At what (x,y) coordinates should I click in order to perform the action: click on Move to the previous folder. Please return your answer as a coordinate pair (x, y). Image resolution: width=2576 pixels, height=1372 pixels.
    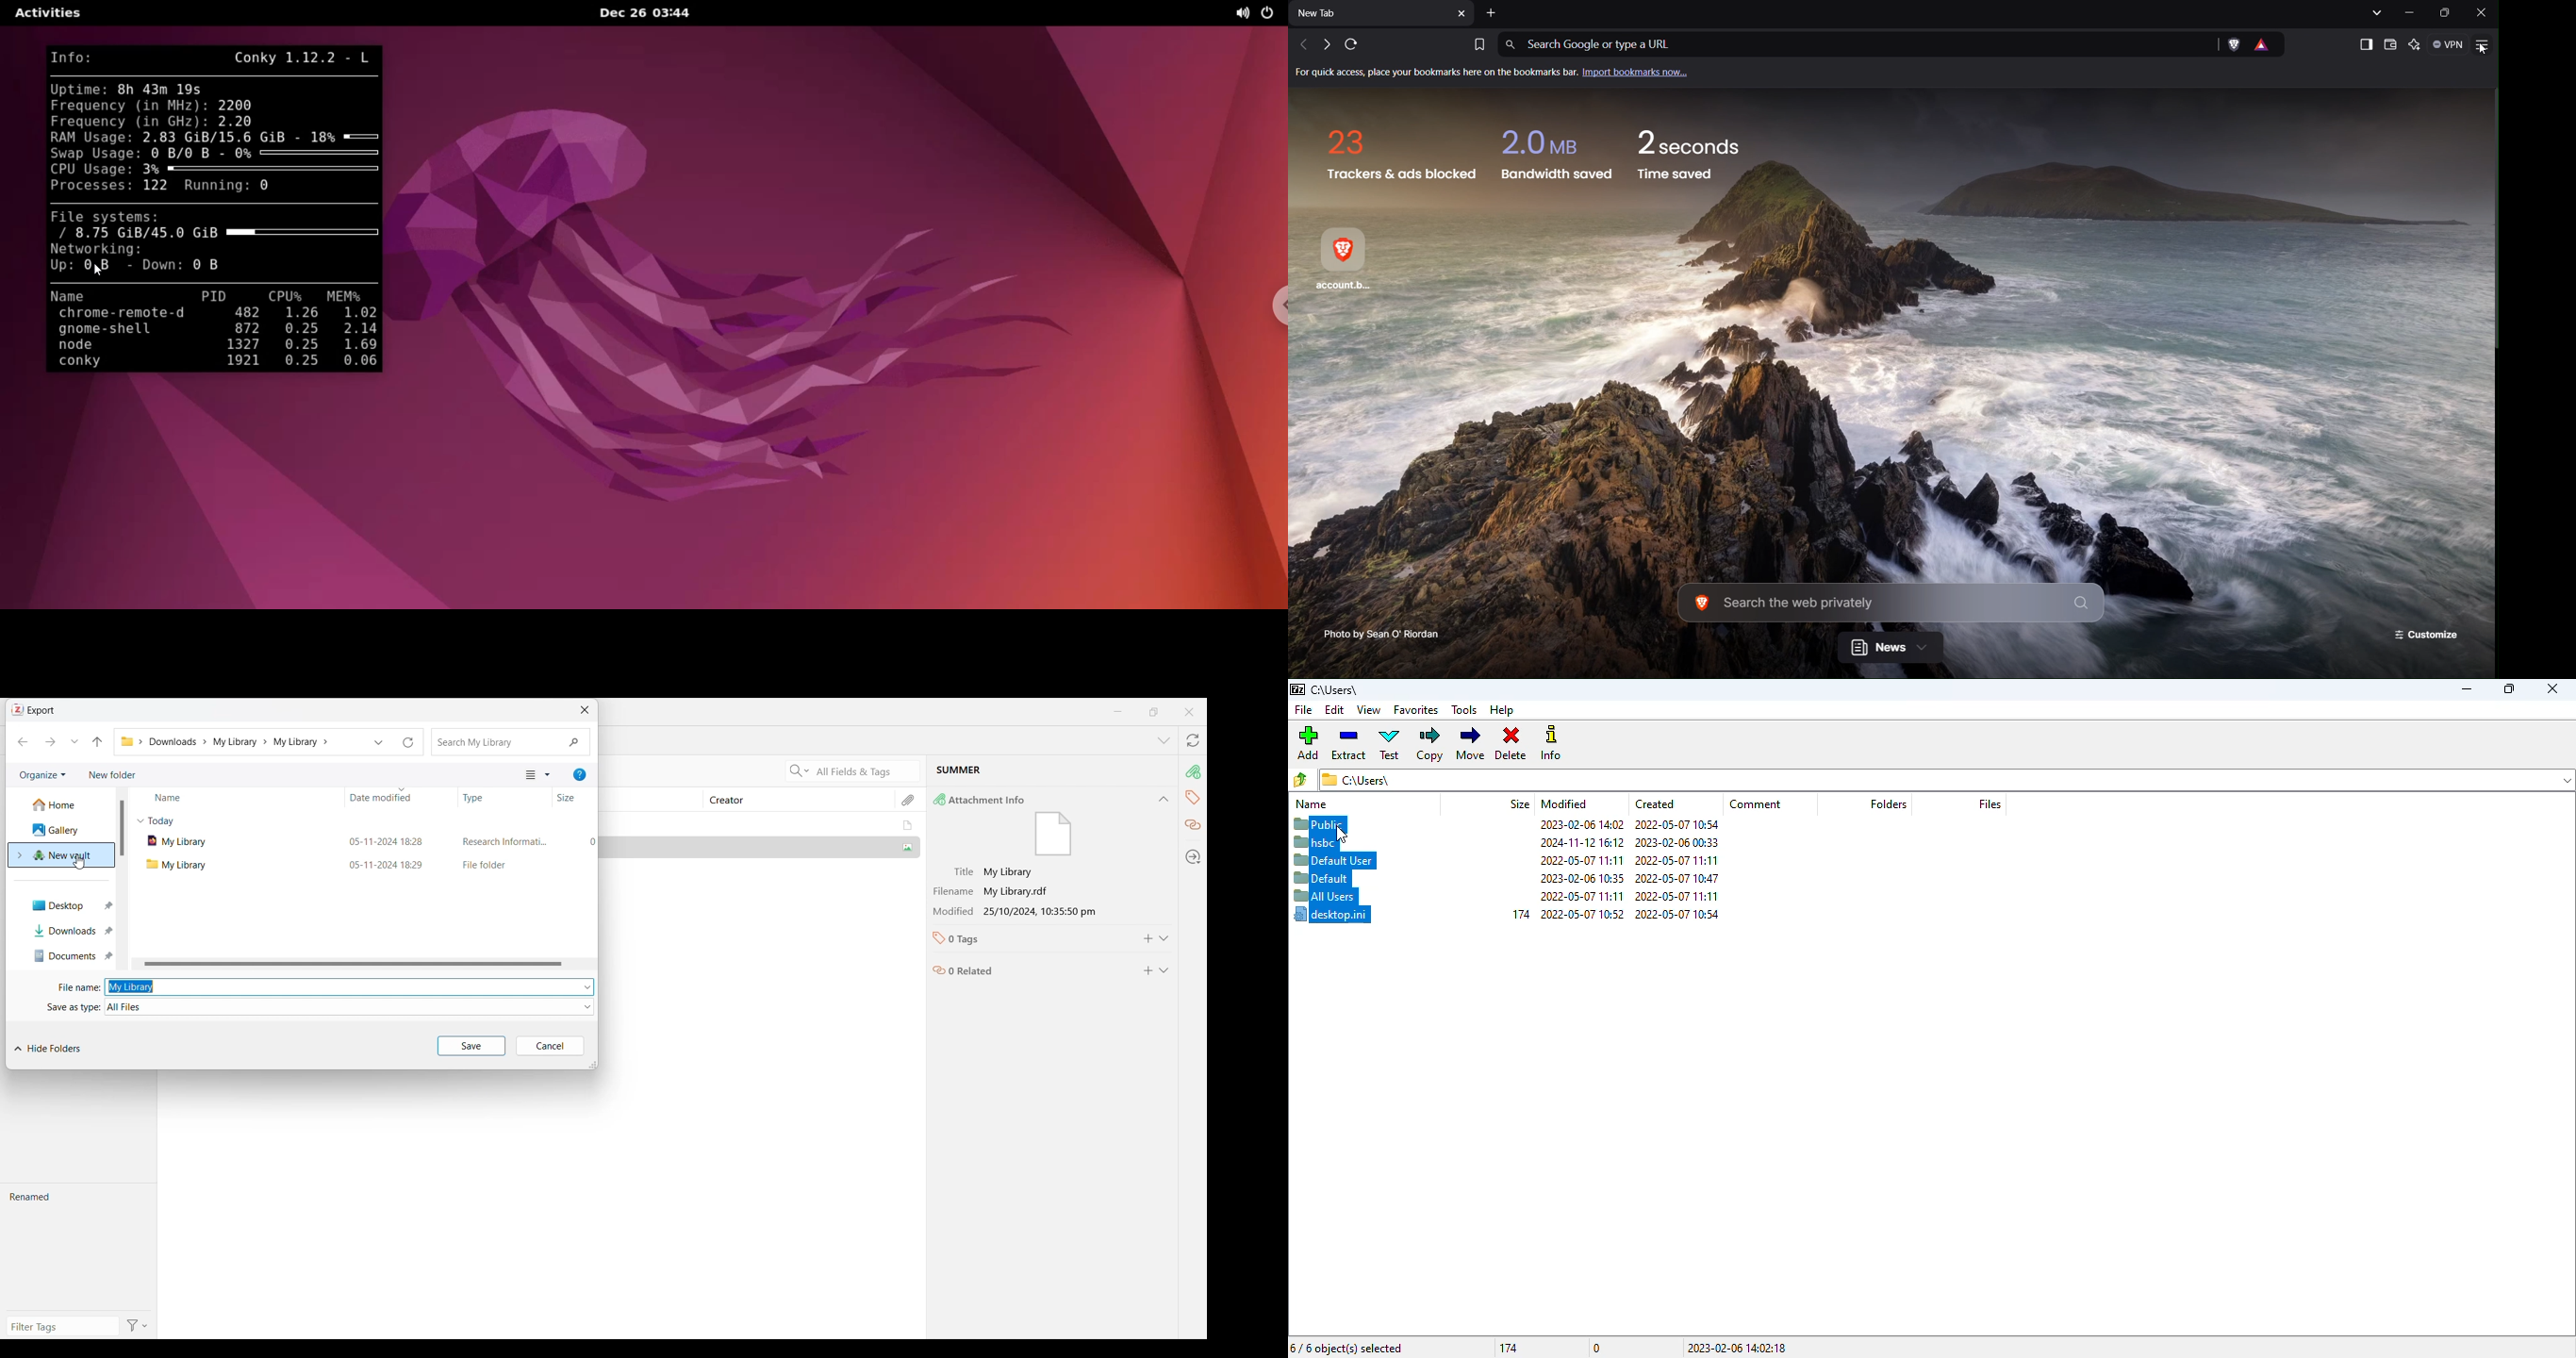
    Looking at the image, I should click on (97, 741).